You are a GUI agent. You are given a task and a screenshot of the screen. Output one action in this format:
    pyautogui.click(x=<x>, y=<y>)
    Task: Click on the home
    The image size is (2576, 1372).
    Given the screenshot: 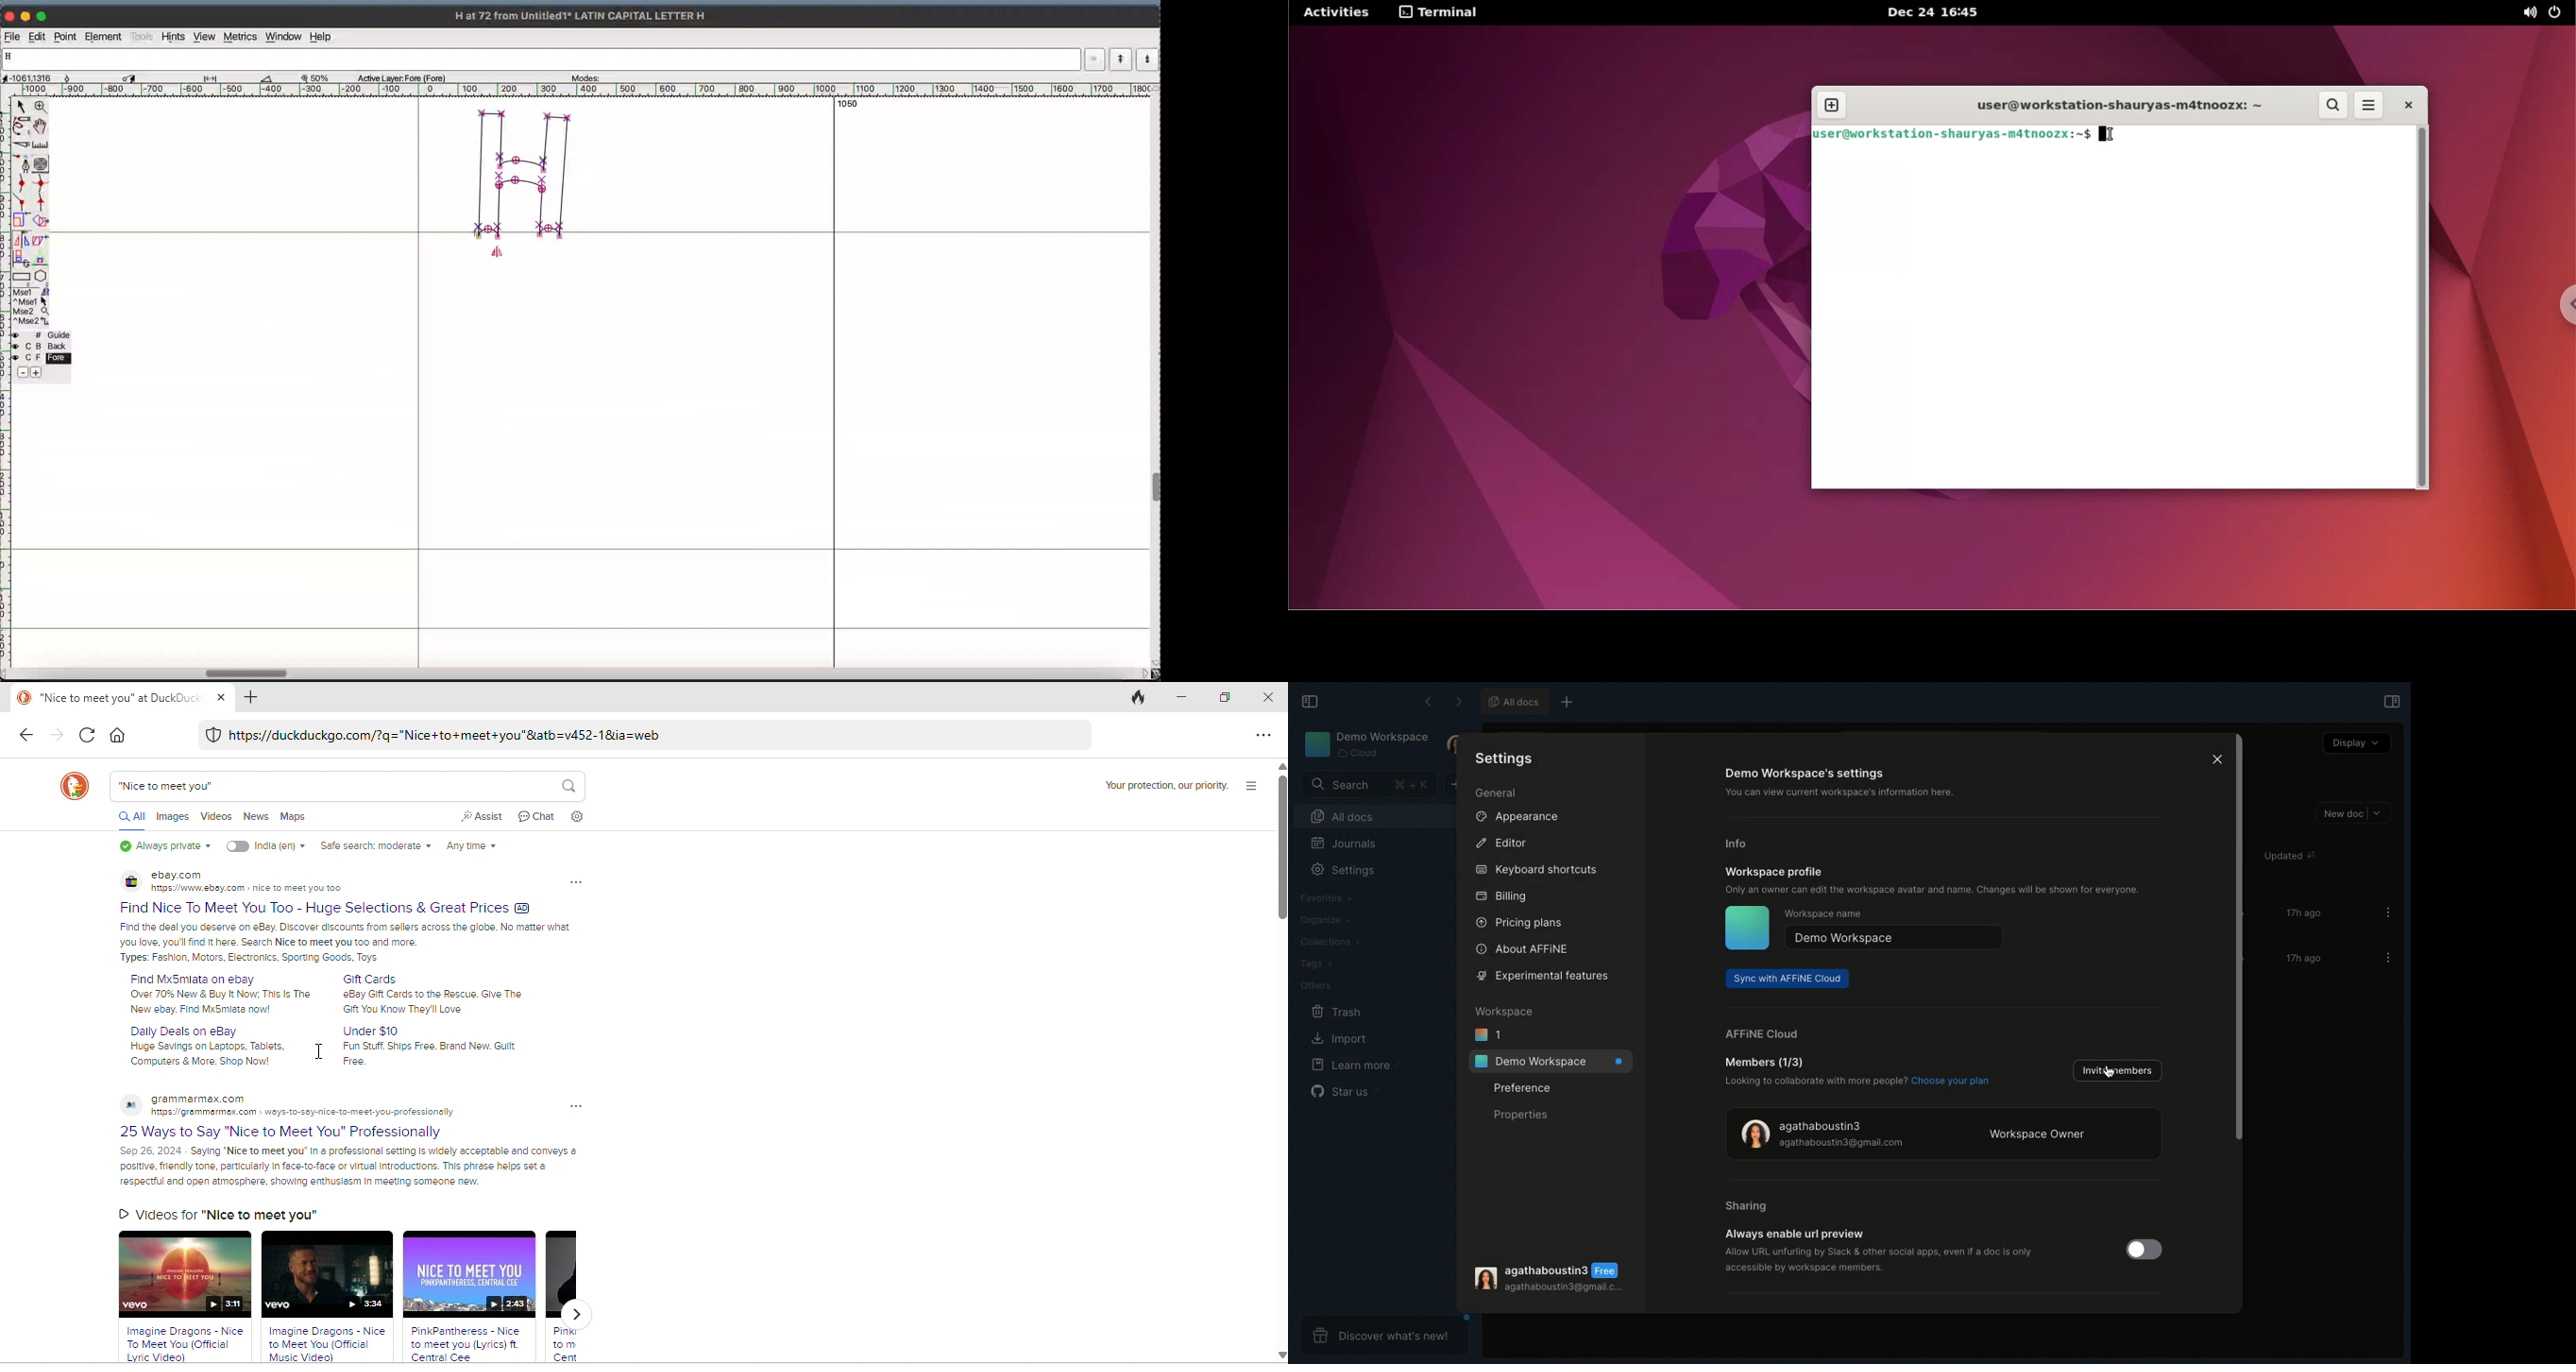 What is the action you would take?
    pyautogui.click(x=120, y=736)
    